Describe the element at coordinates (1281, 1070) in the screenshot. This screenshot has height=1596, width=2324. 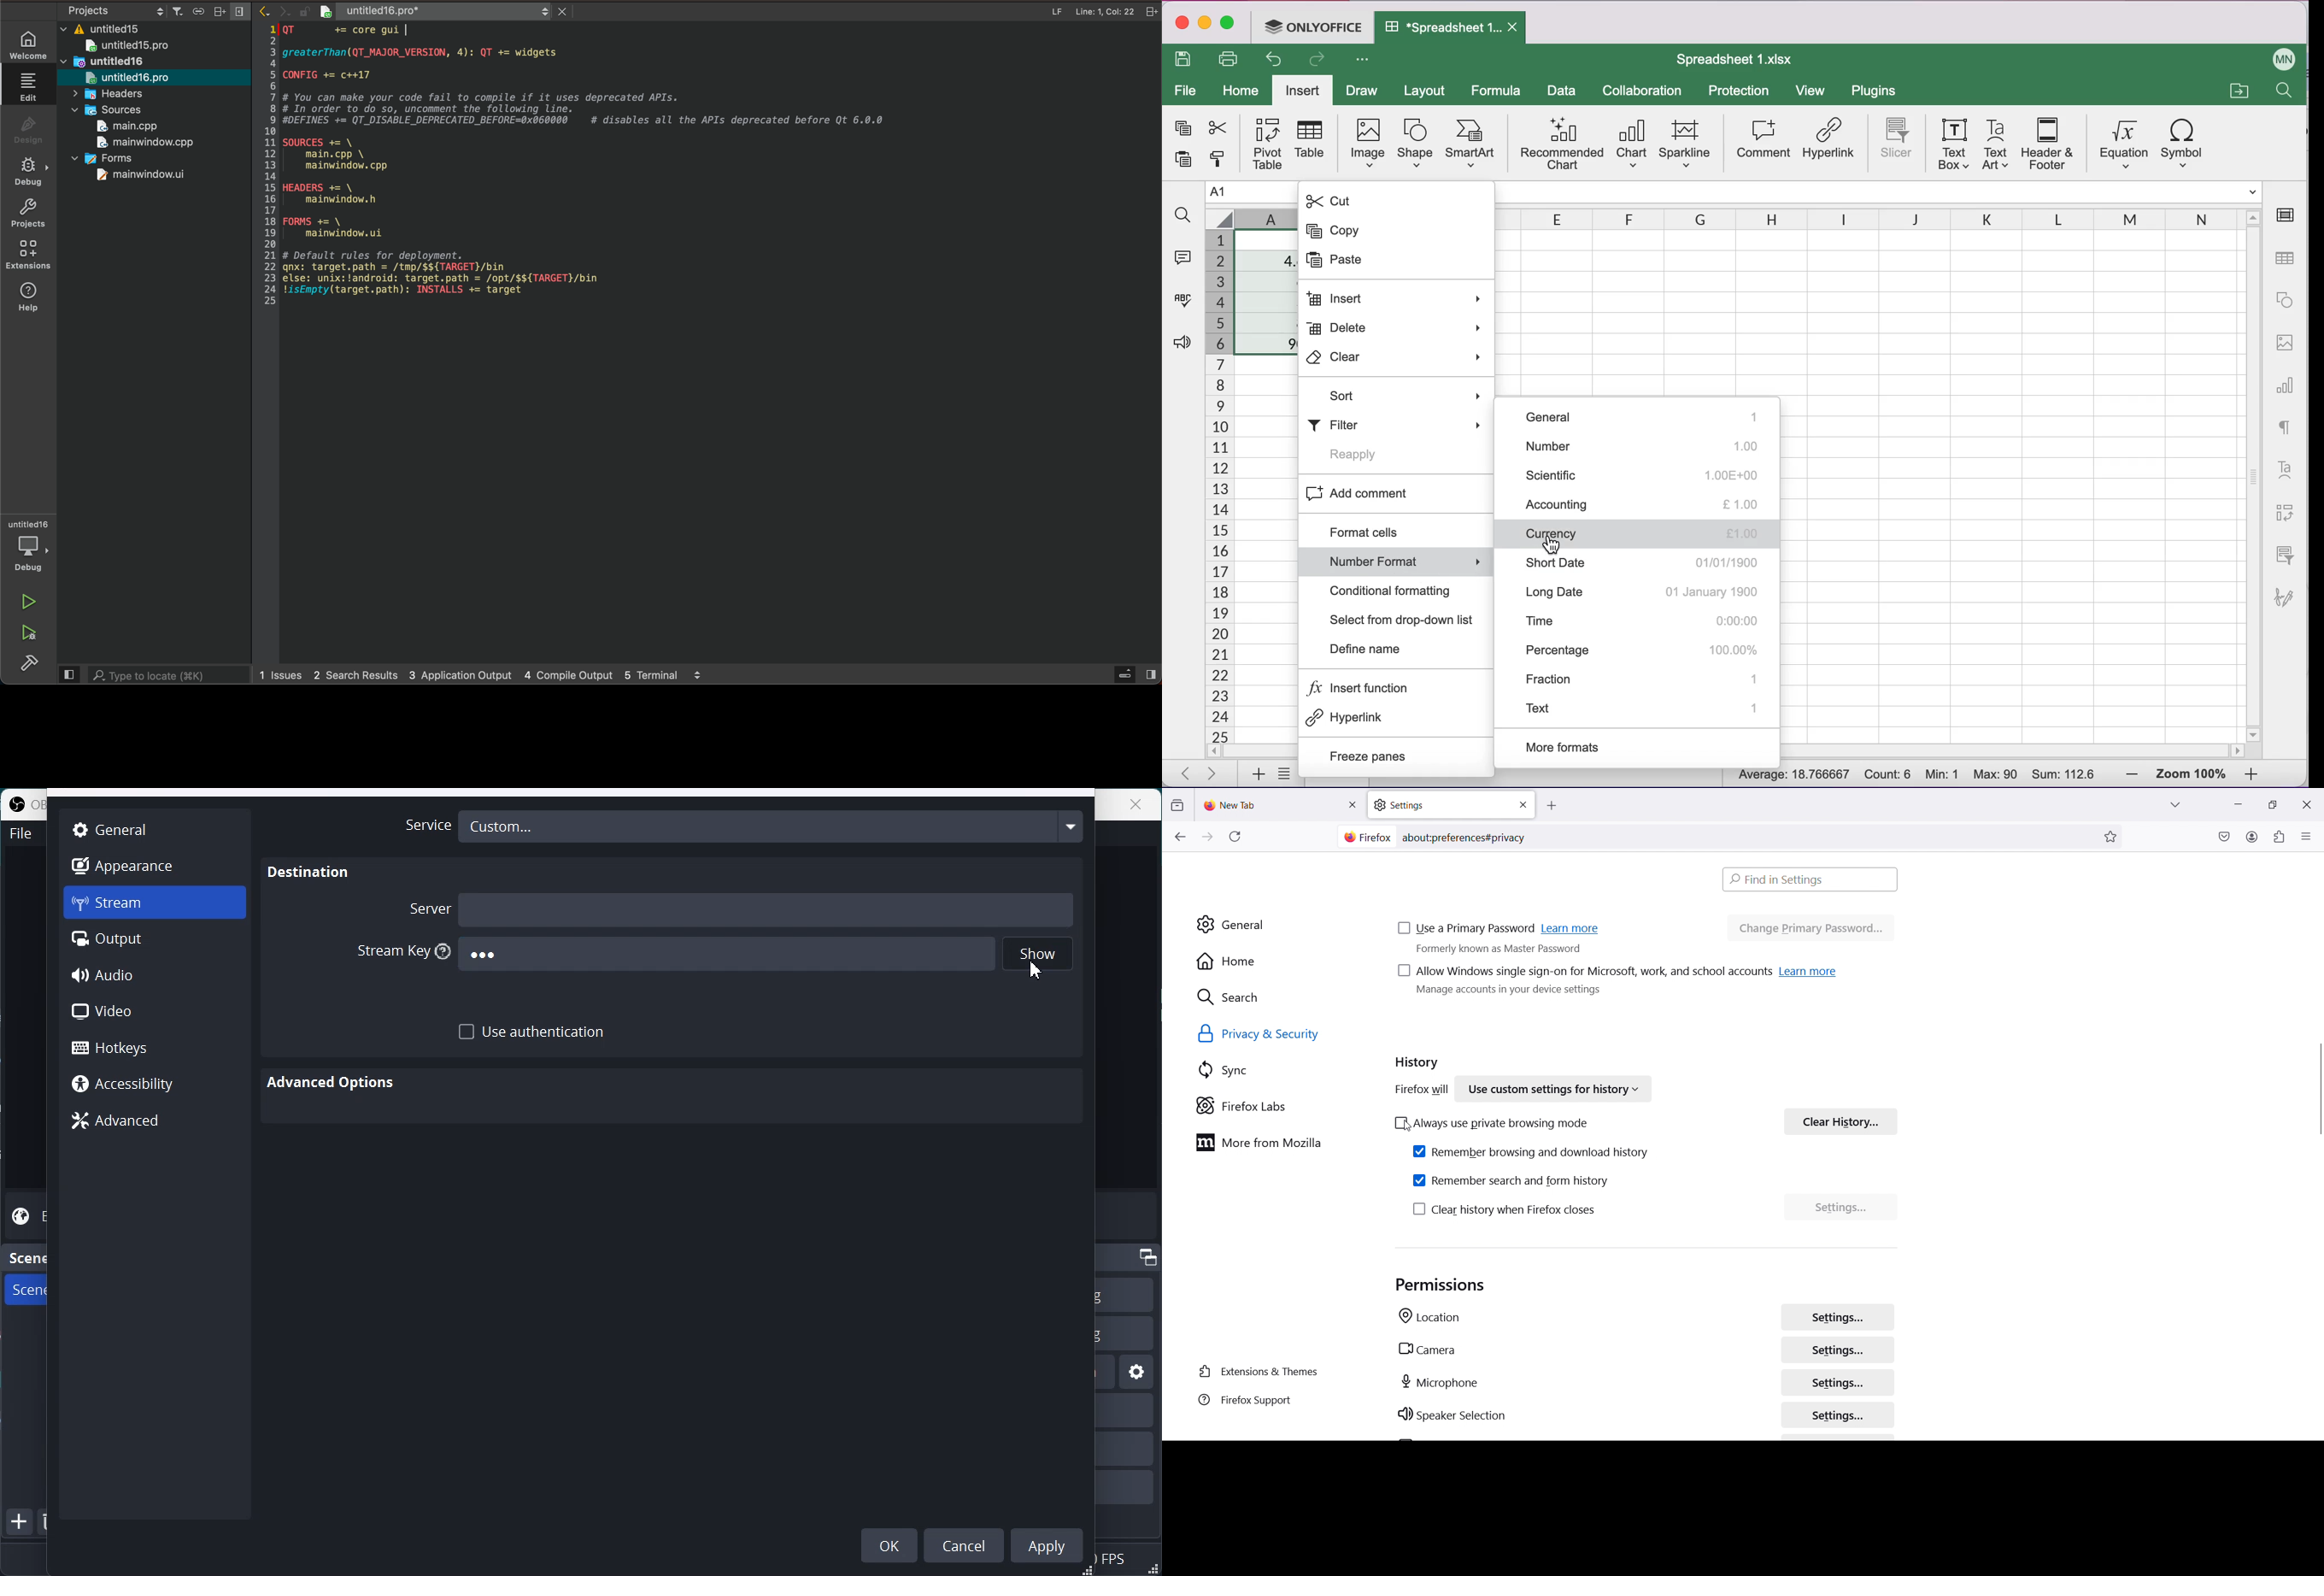
I see `sync` at that location.